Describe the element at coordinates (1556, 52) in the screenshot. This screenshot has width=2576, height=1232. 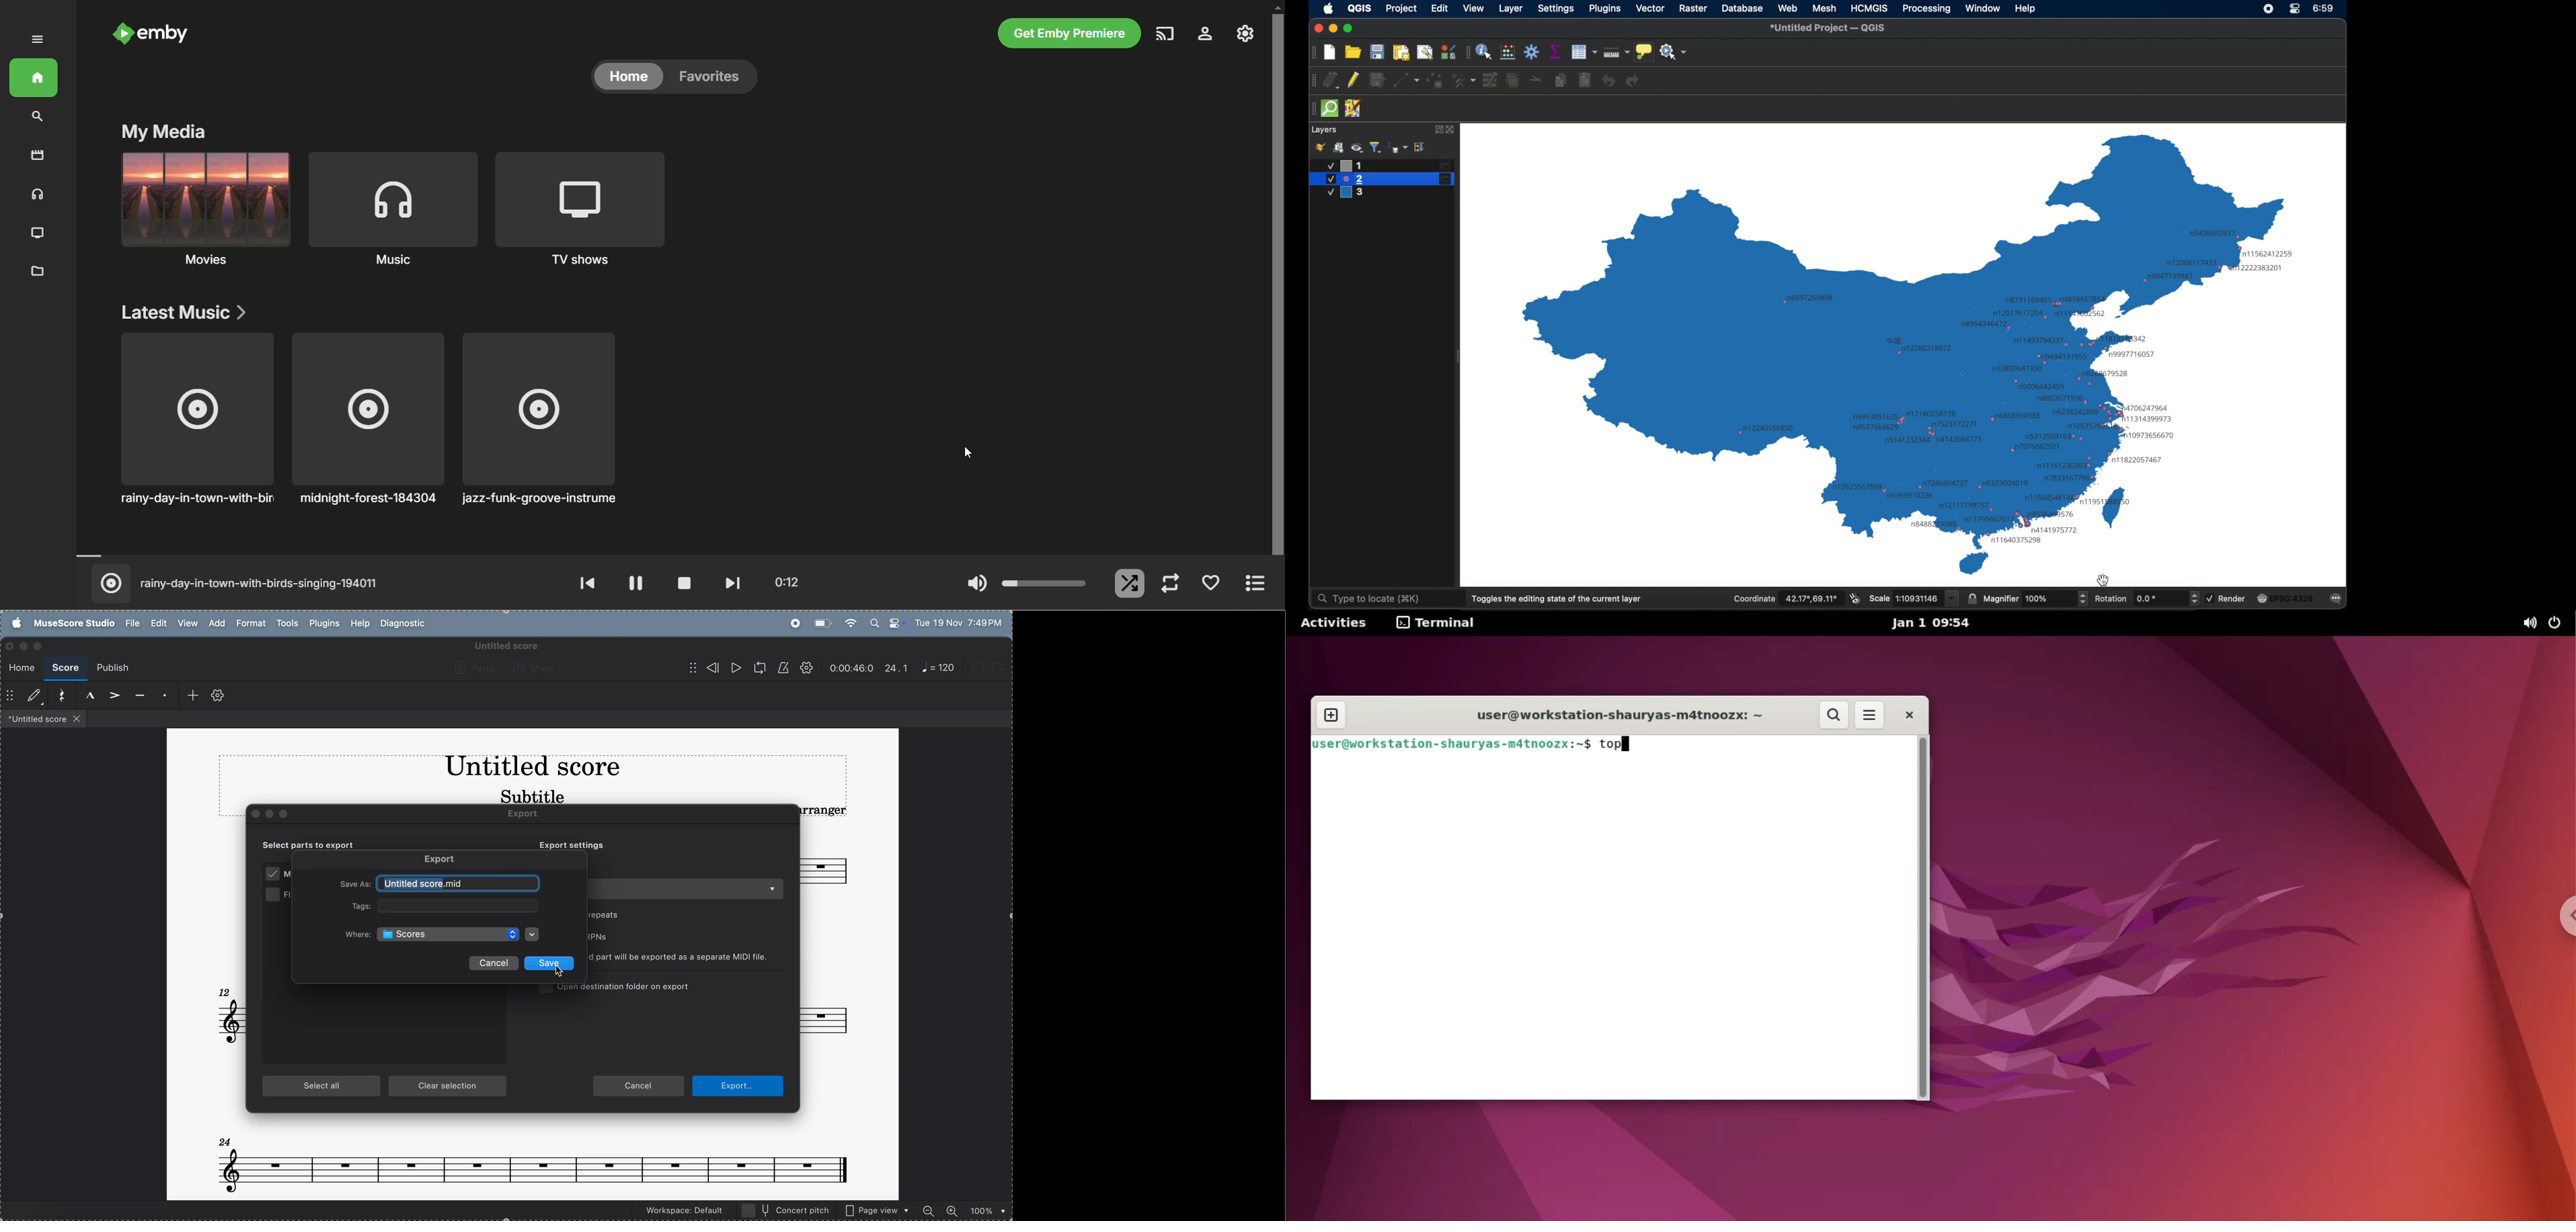
I see `show statistical summary ` at that location.